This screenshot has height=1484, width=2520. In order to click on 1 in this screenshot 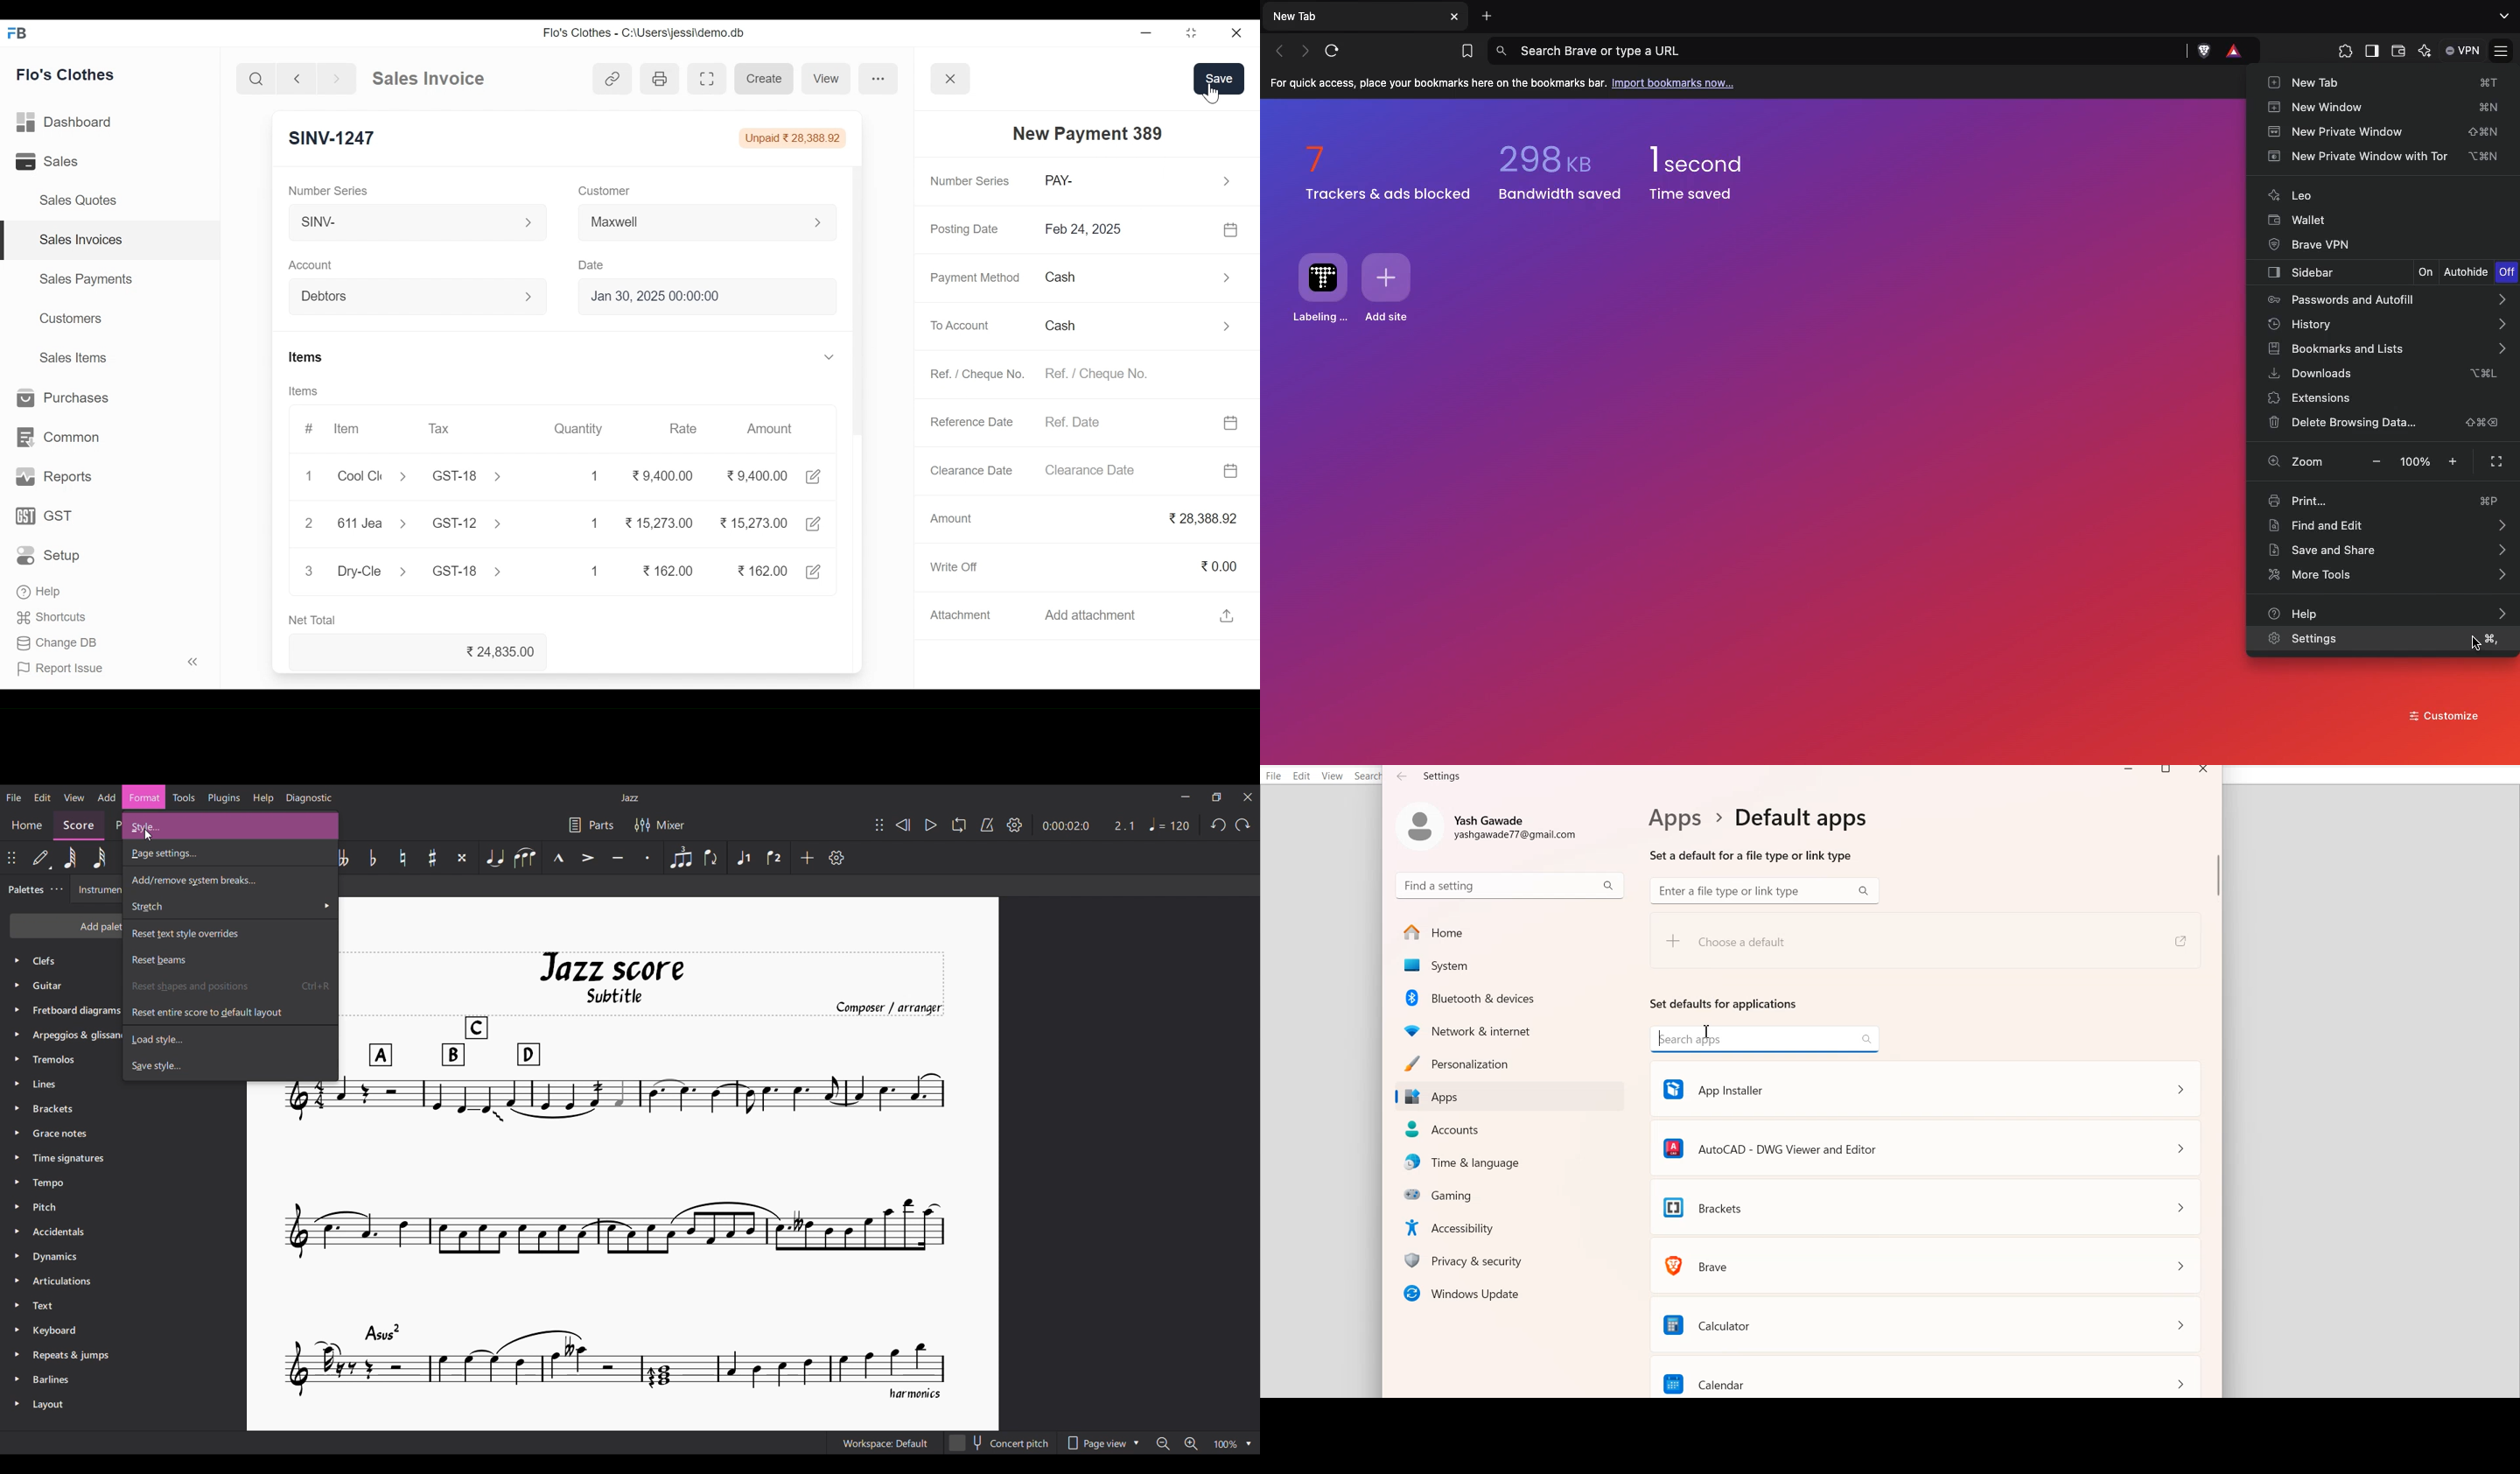, I will do `click(596, 522)`.